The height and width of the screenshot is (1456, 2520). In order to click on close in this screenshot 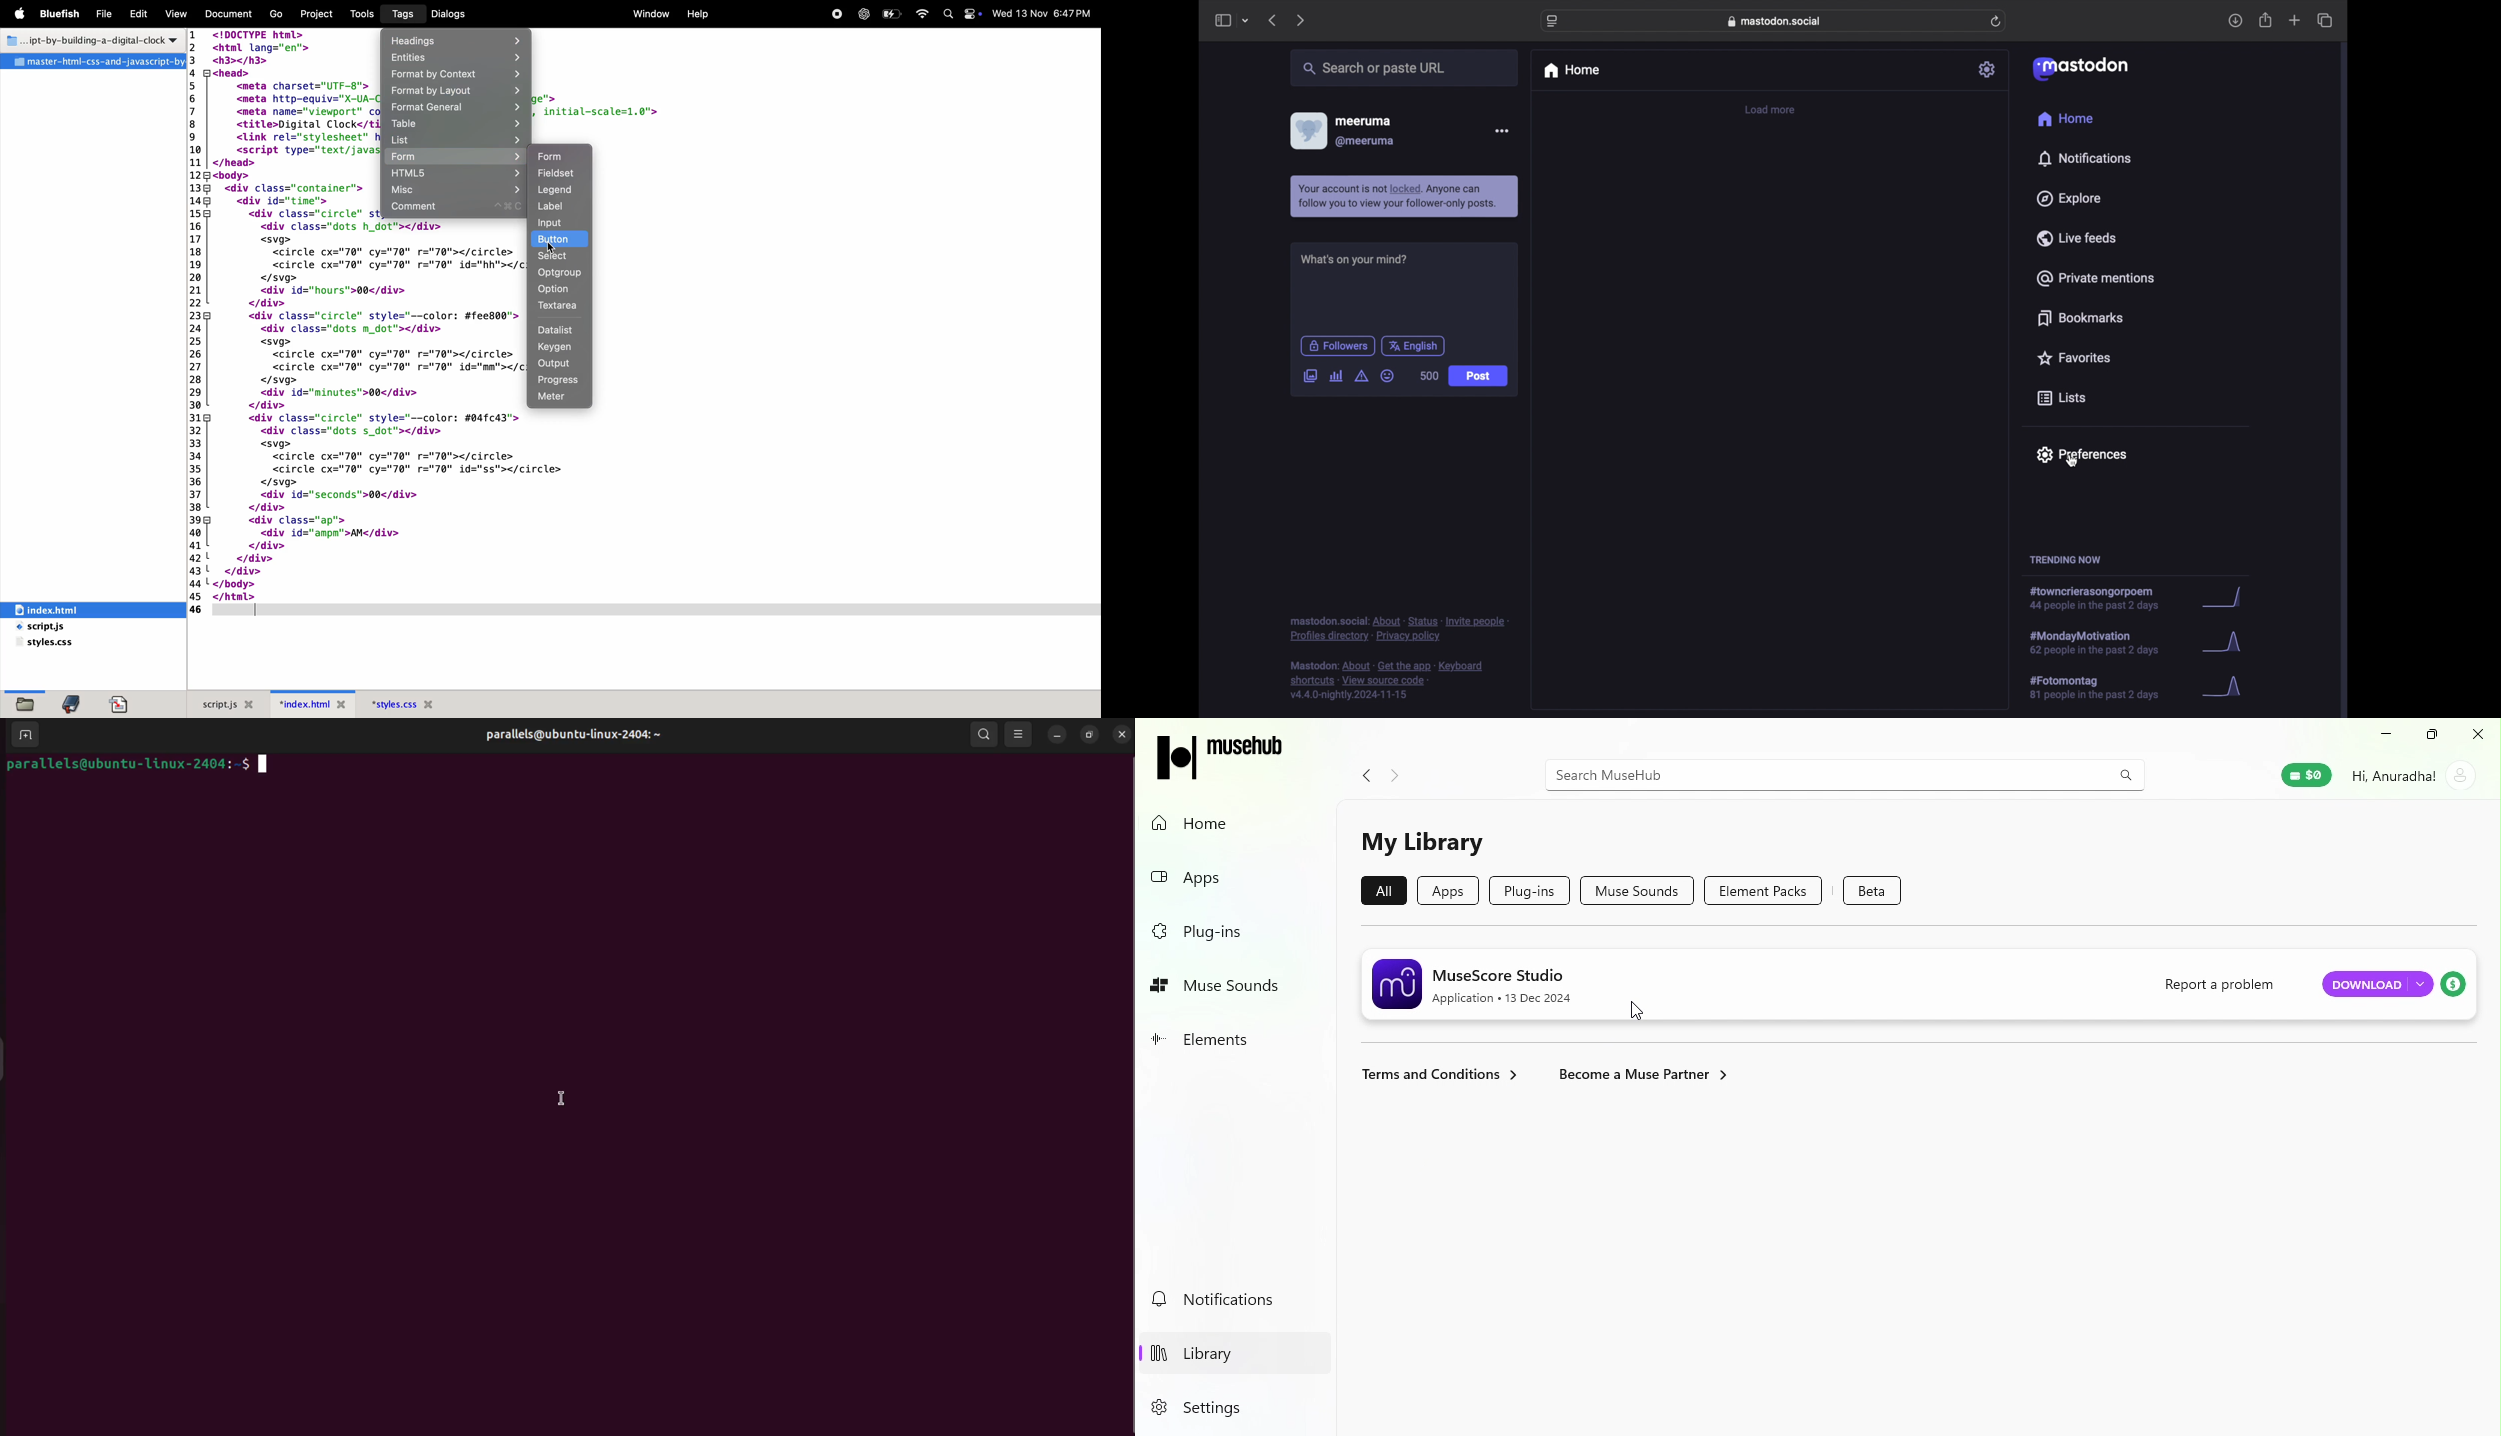, I will do `click(1123, 734)`.